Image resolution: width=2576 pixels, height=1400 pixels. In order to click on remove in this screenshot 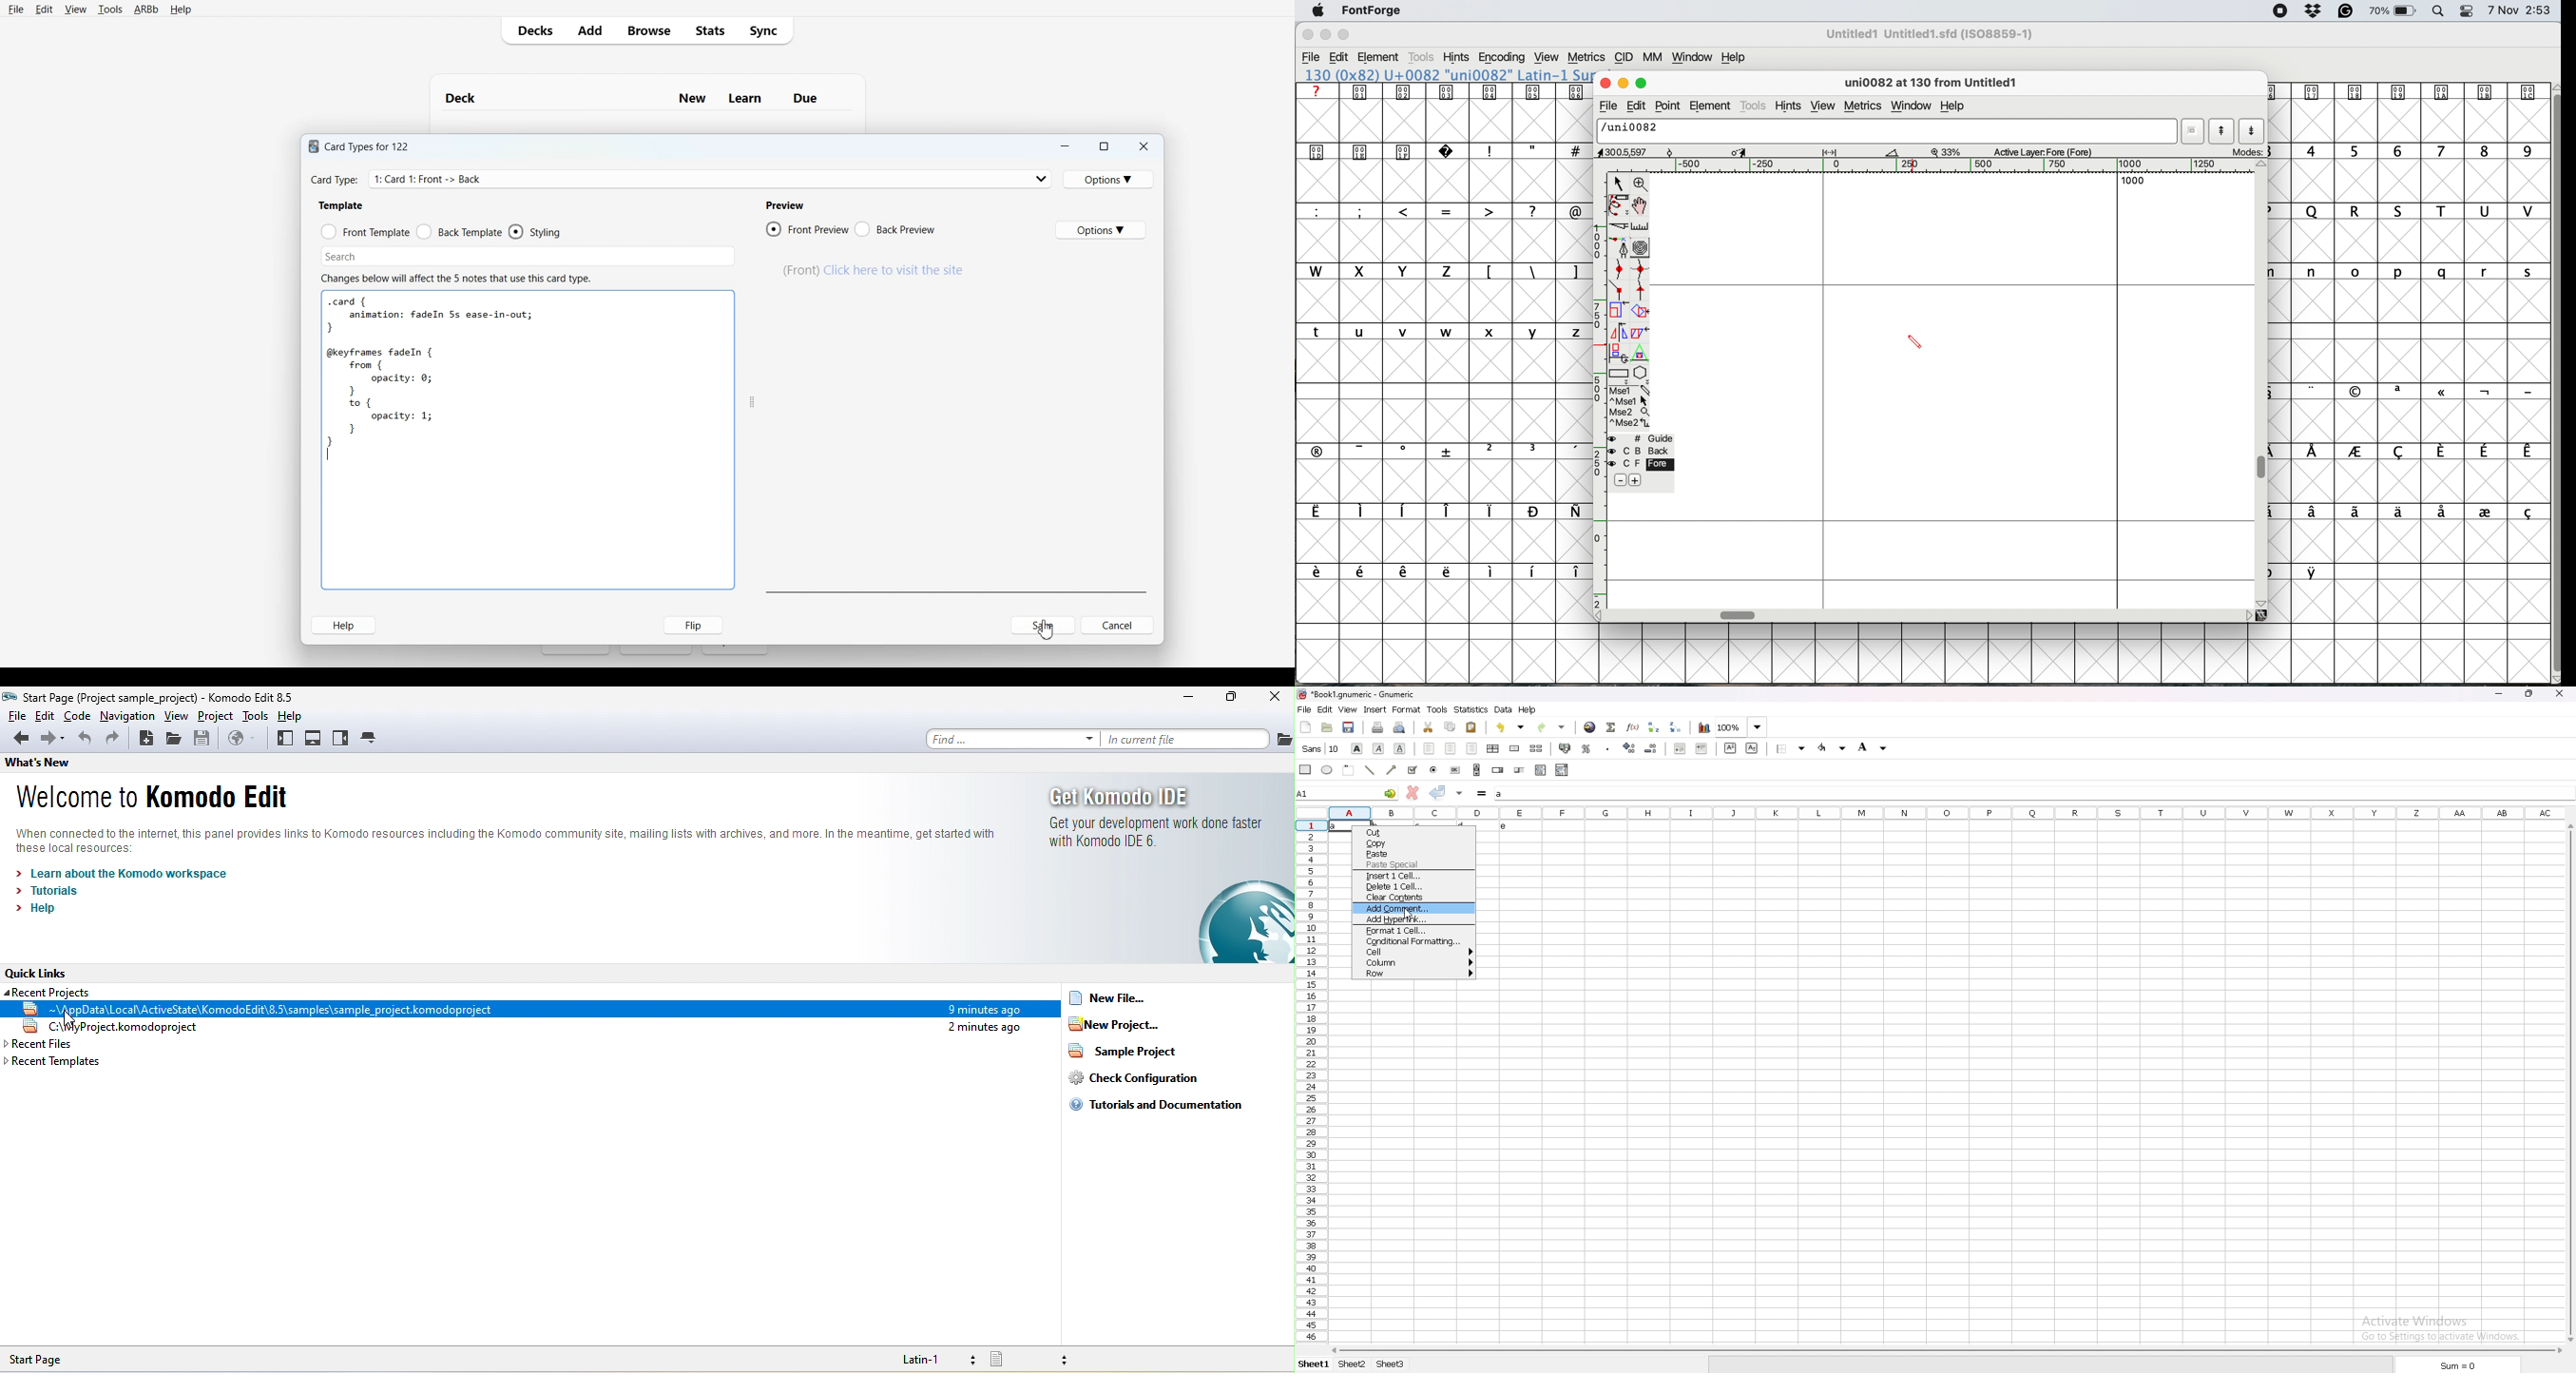, I will do `click(1617, 481)`.